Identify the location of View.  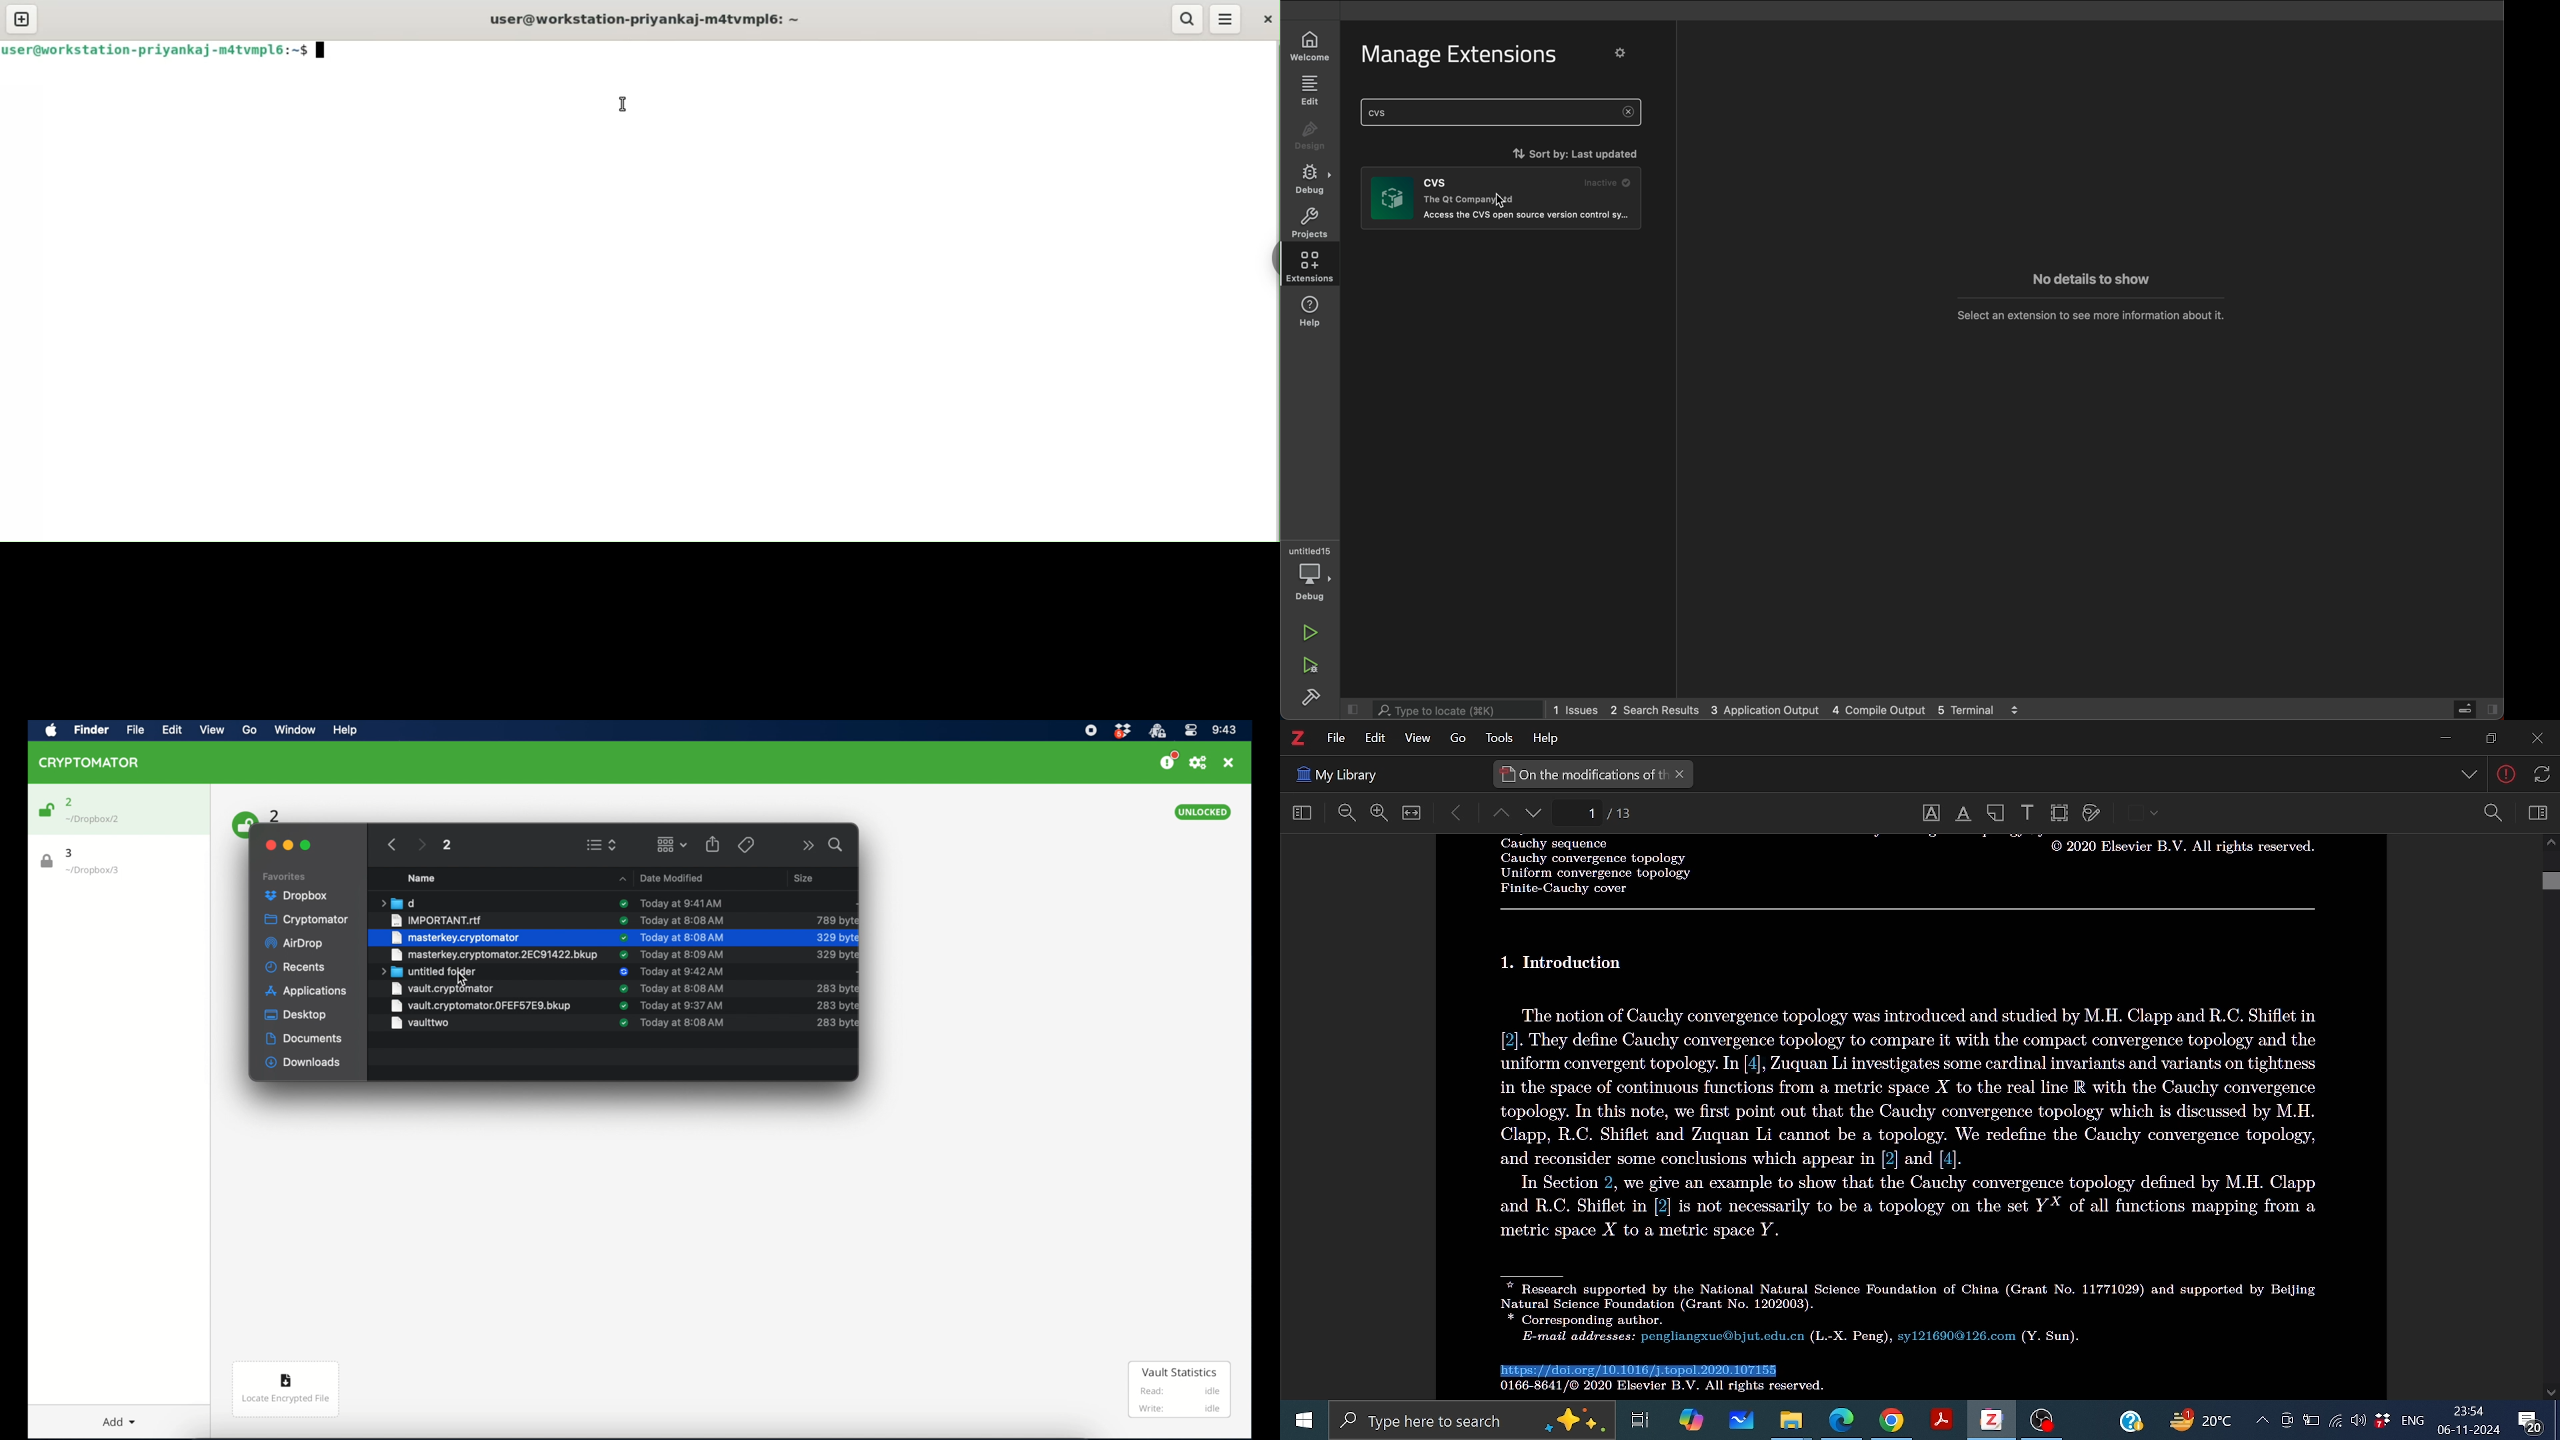
(1415, 739).